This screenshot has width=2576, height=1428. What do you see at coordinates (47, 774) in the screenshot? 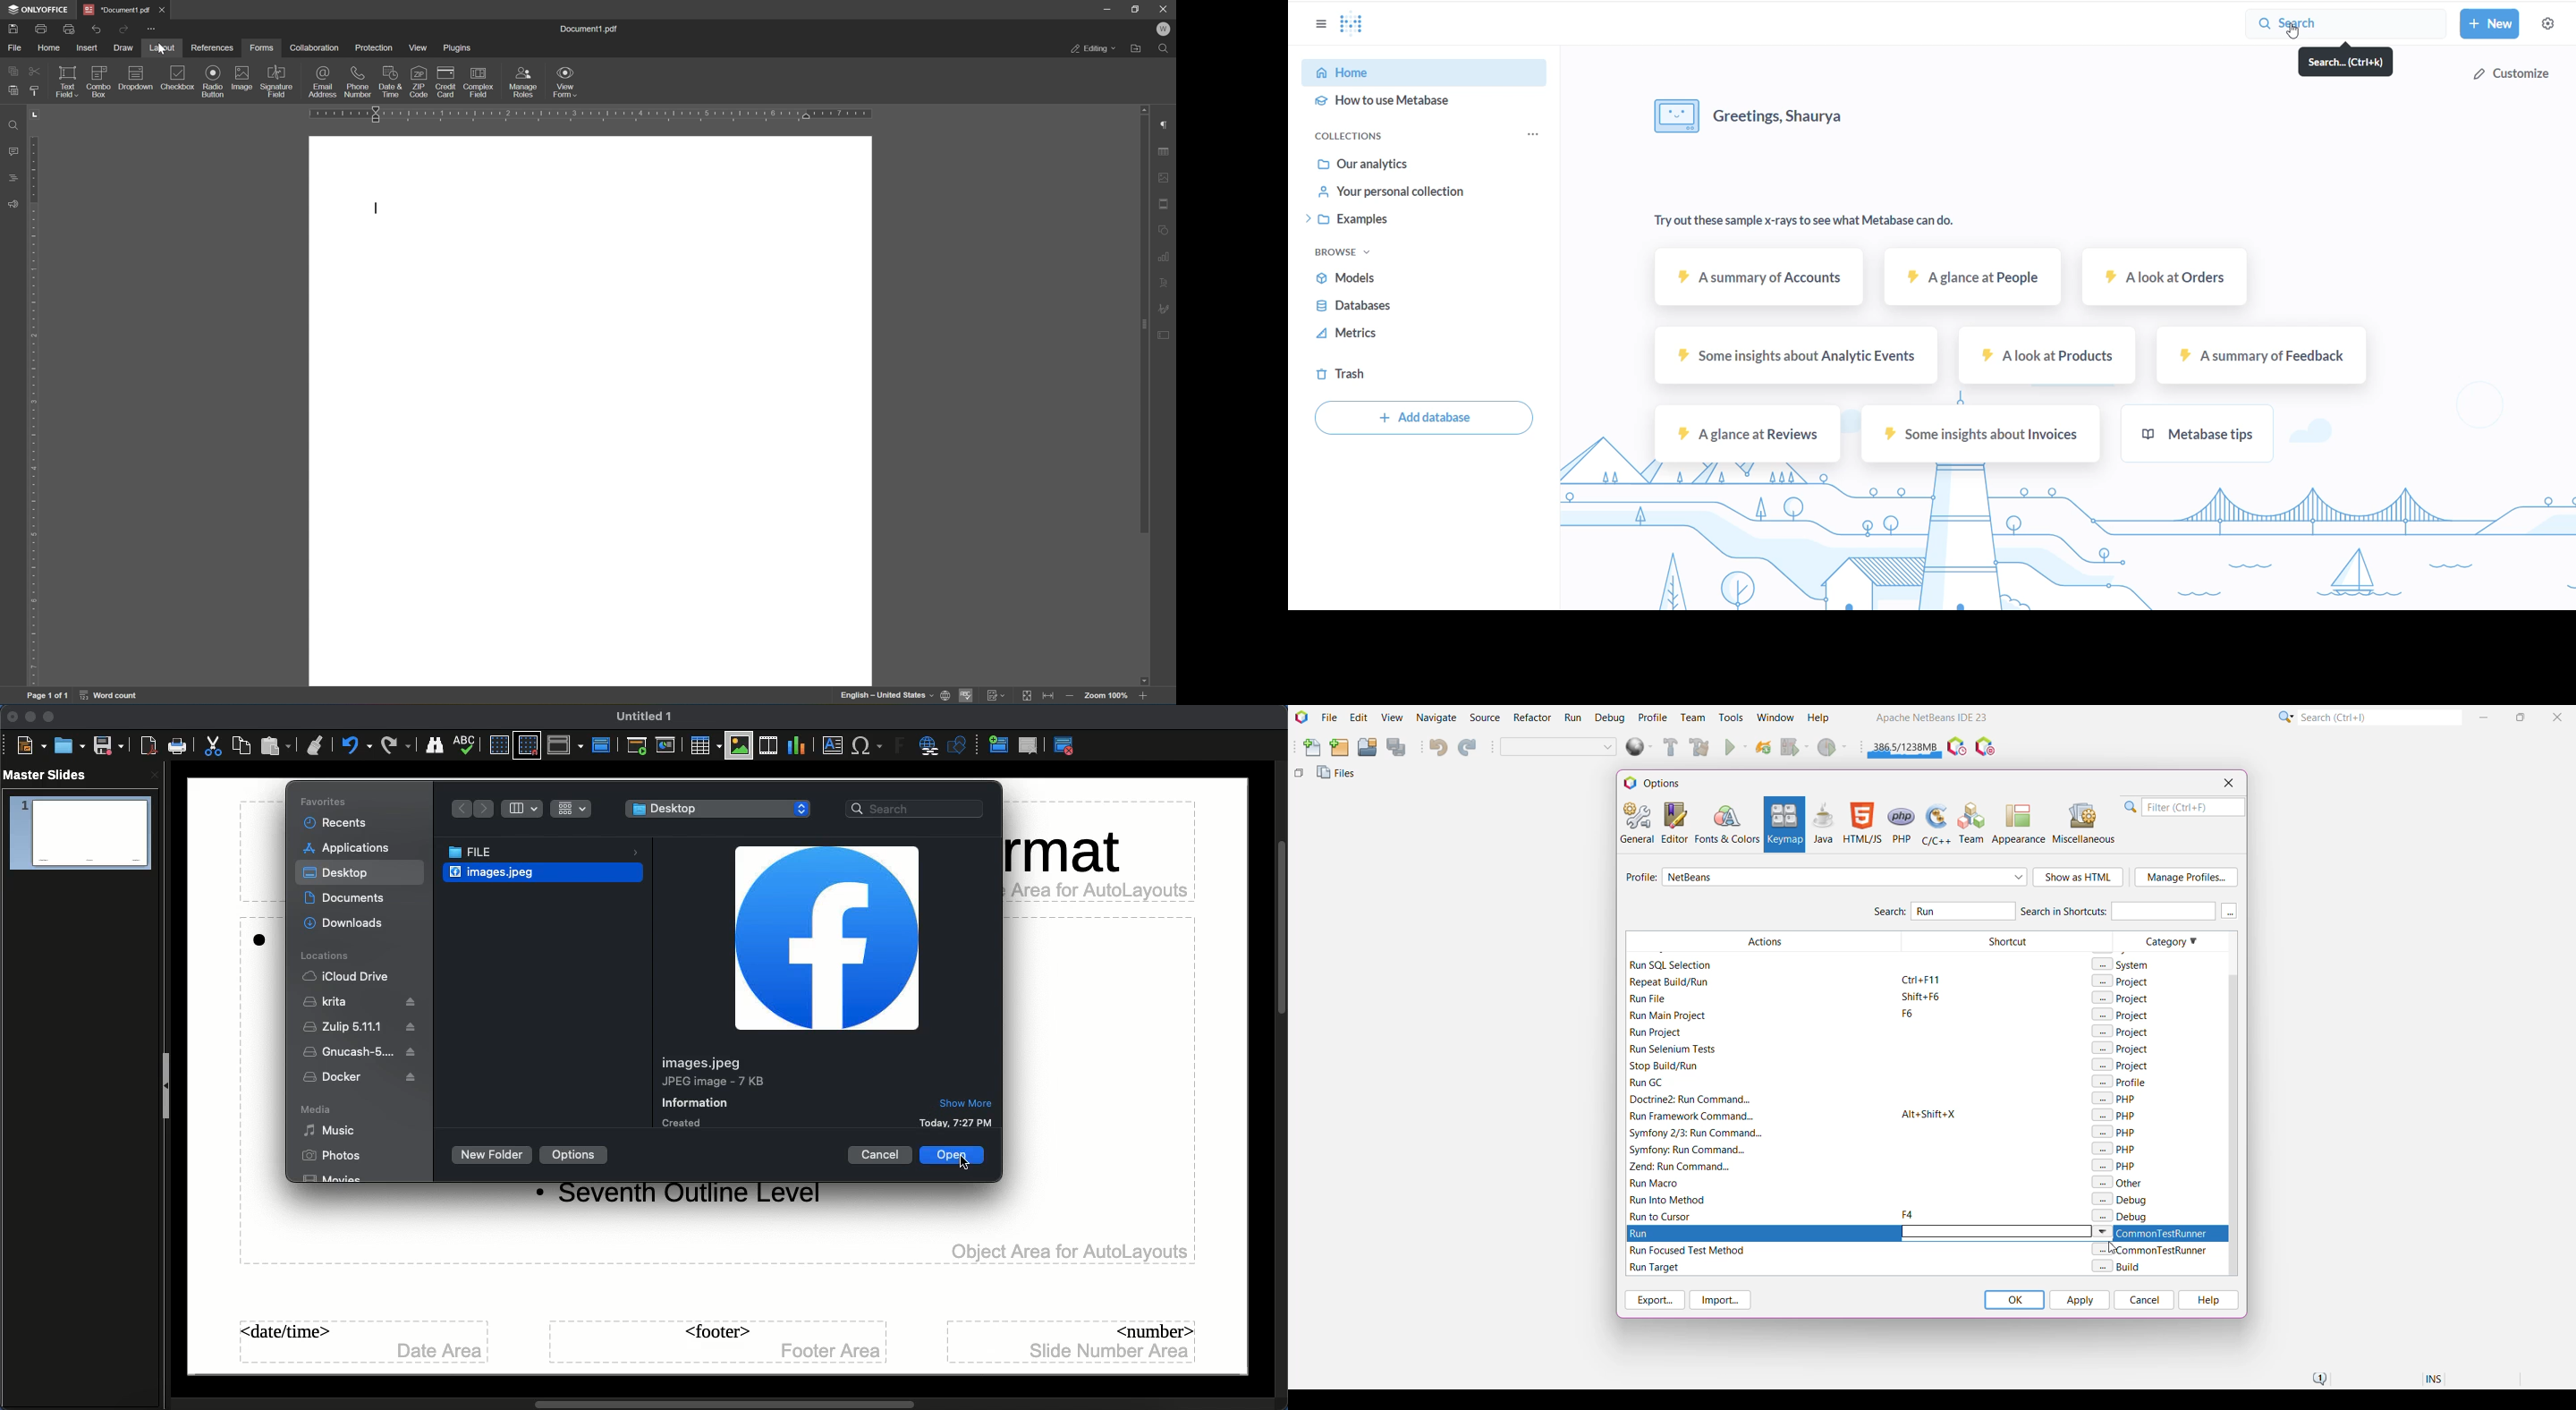
I see `master slides` at bounding box center [47, 774].